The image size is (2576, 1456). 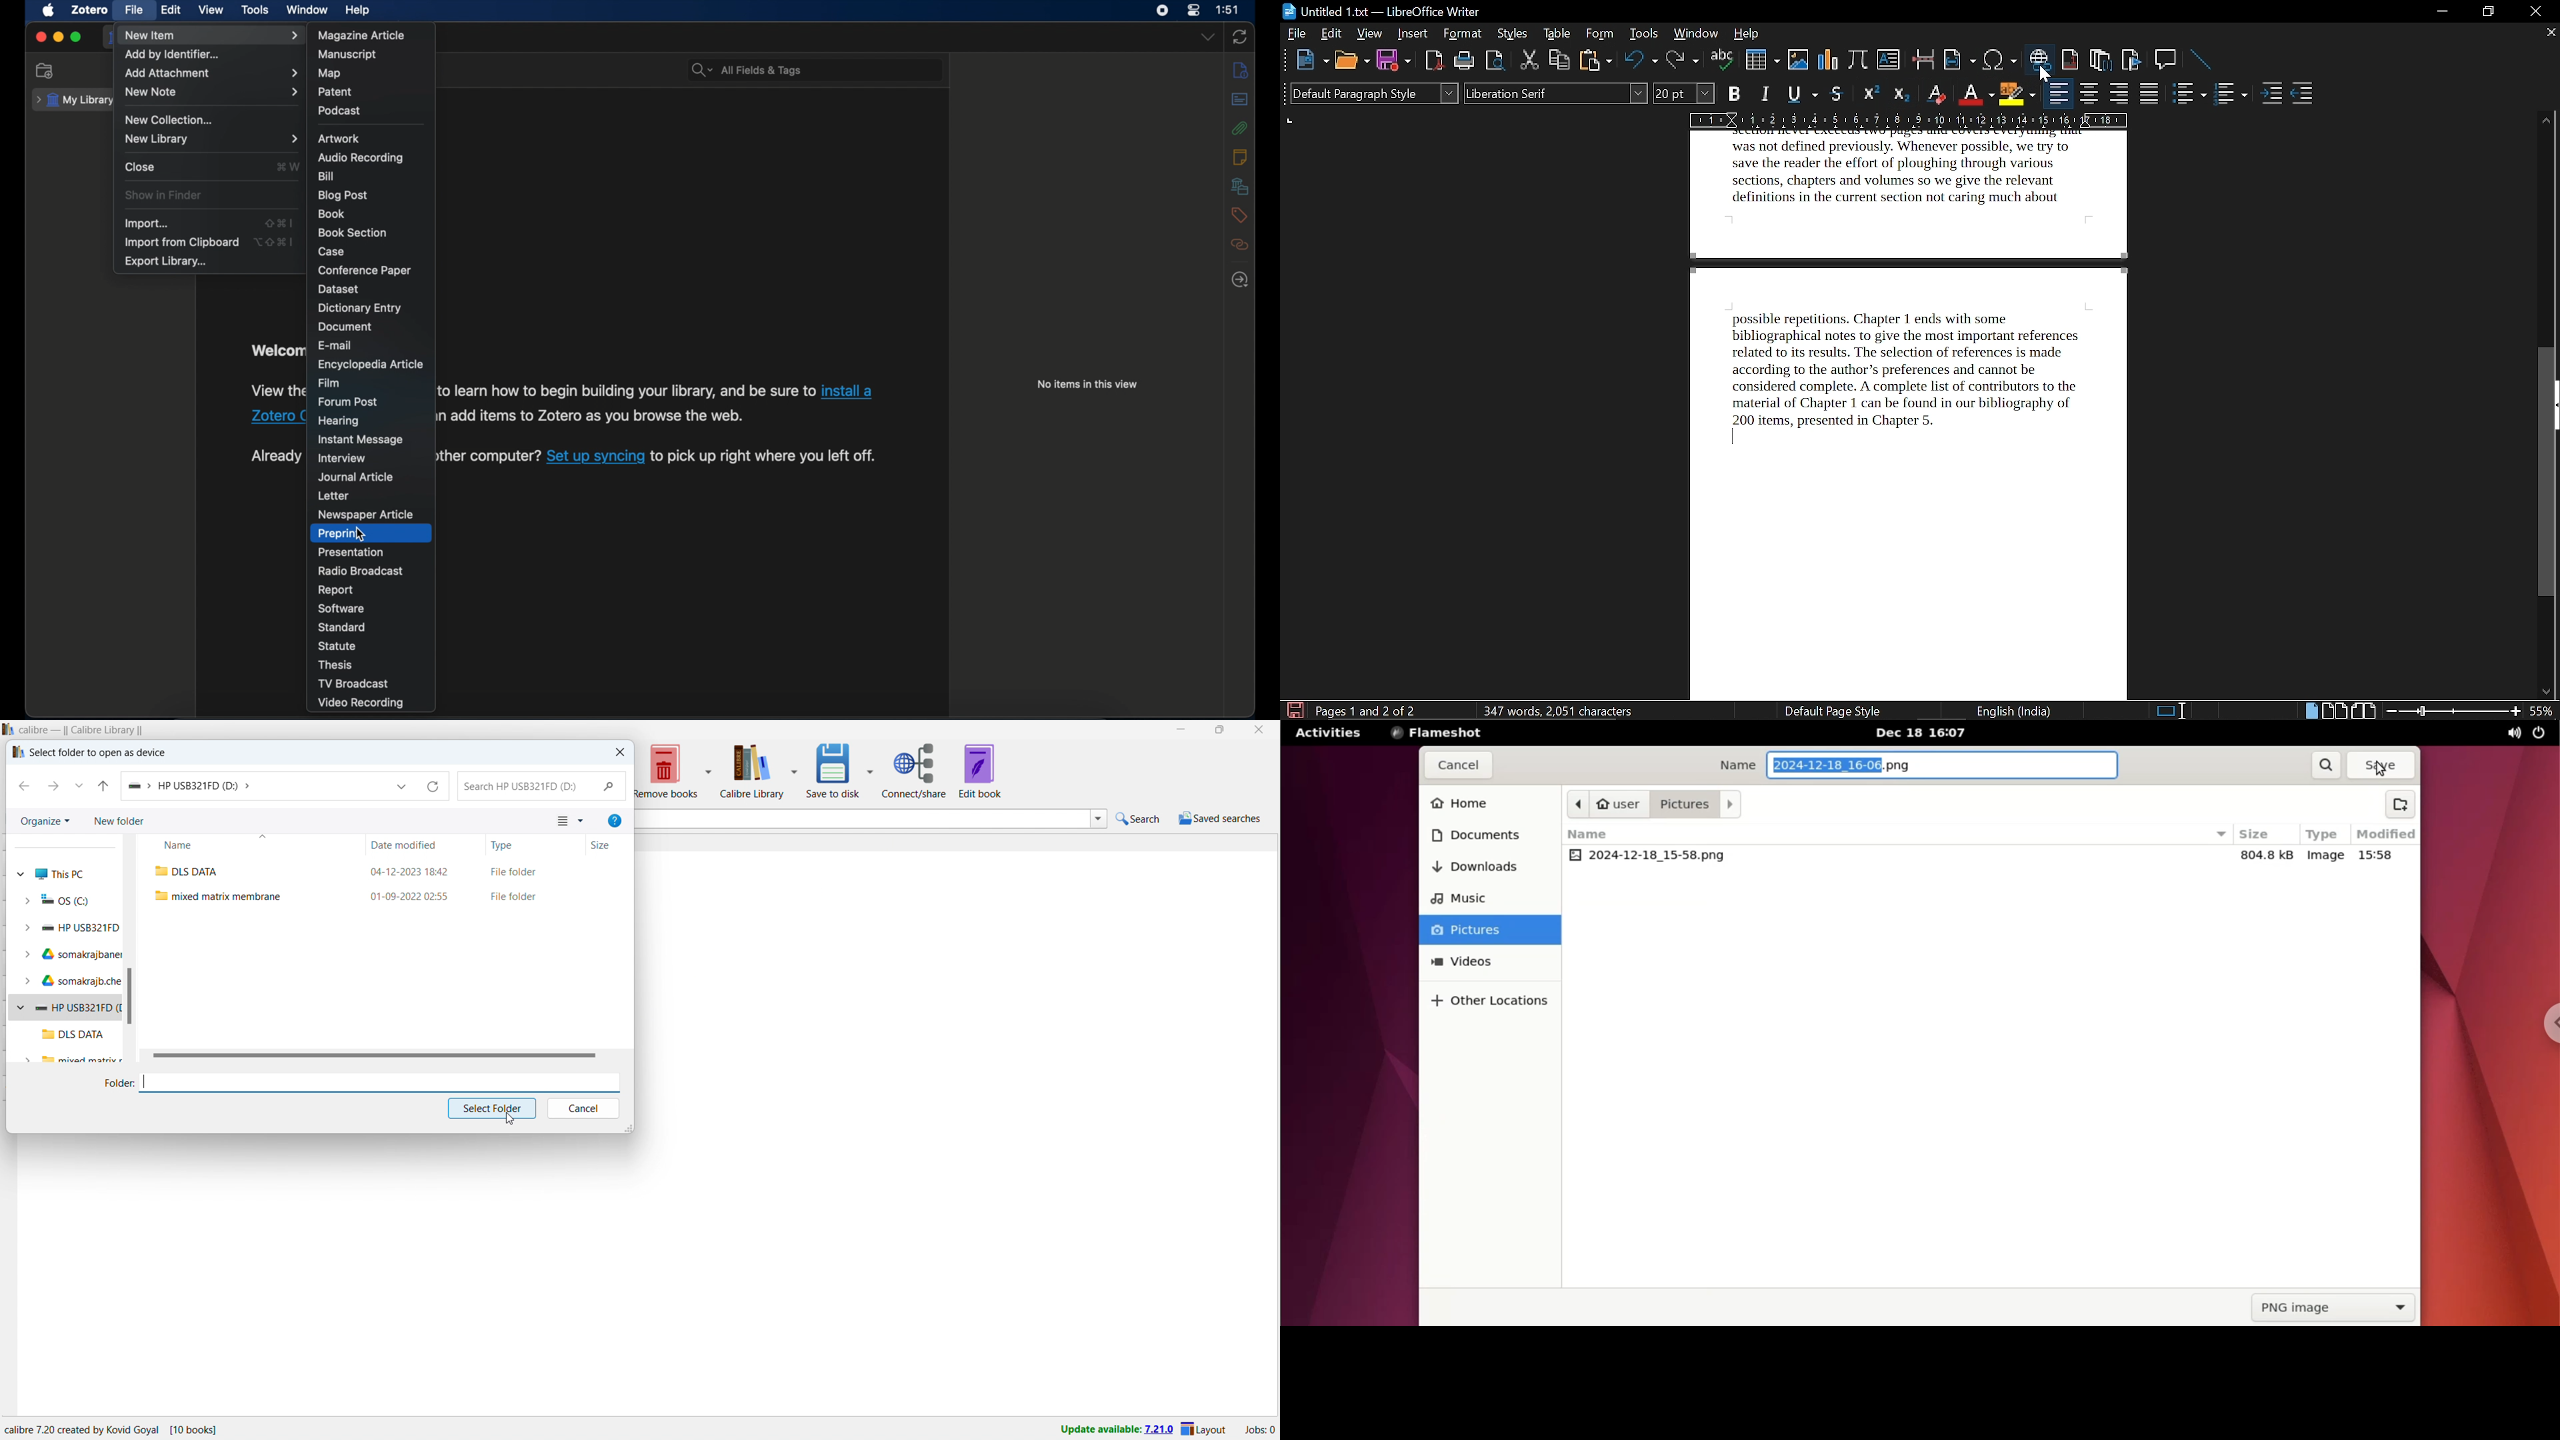 I want to click on remove books options, so click(x=709, y=771).